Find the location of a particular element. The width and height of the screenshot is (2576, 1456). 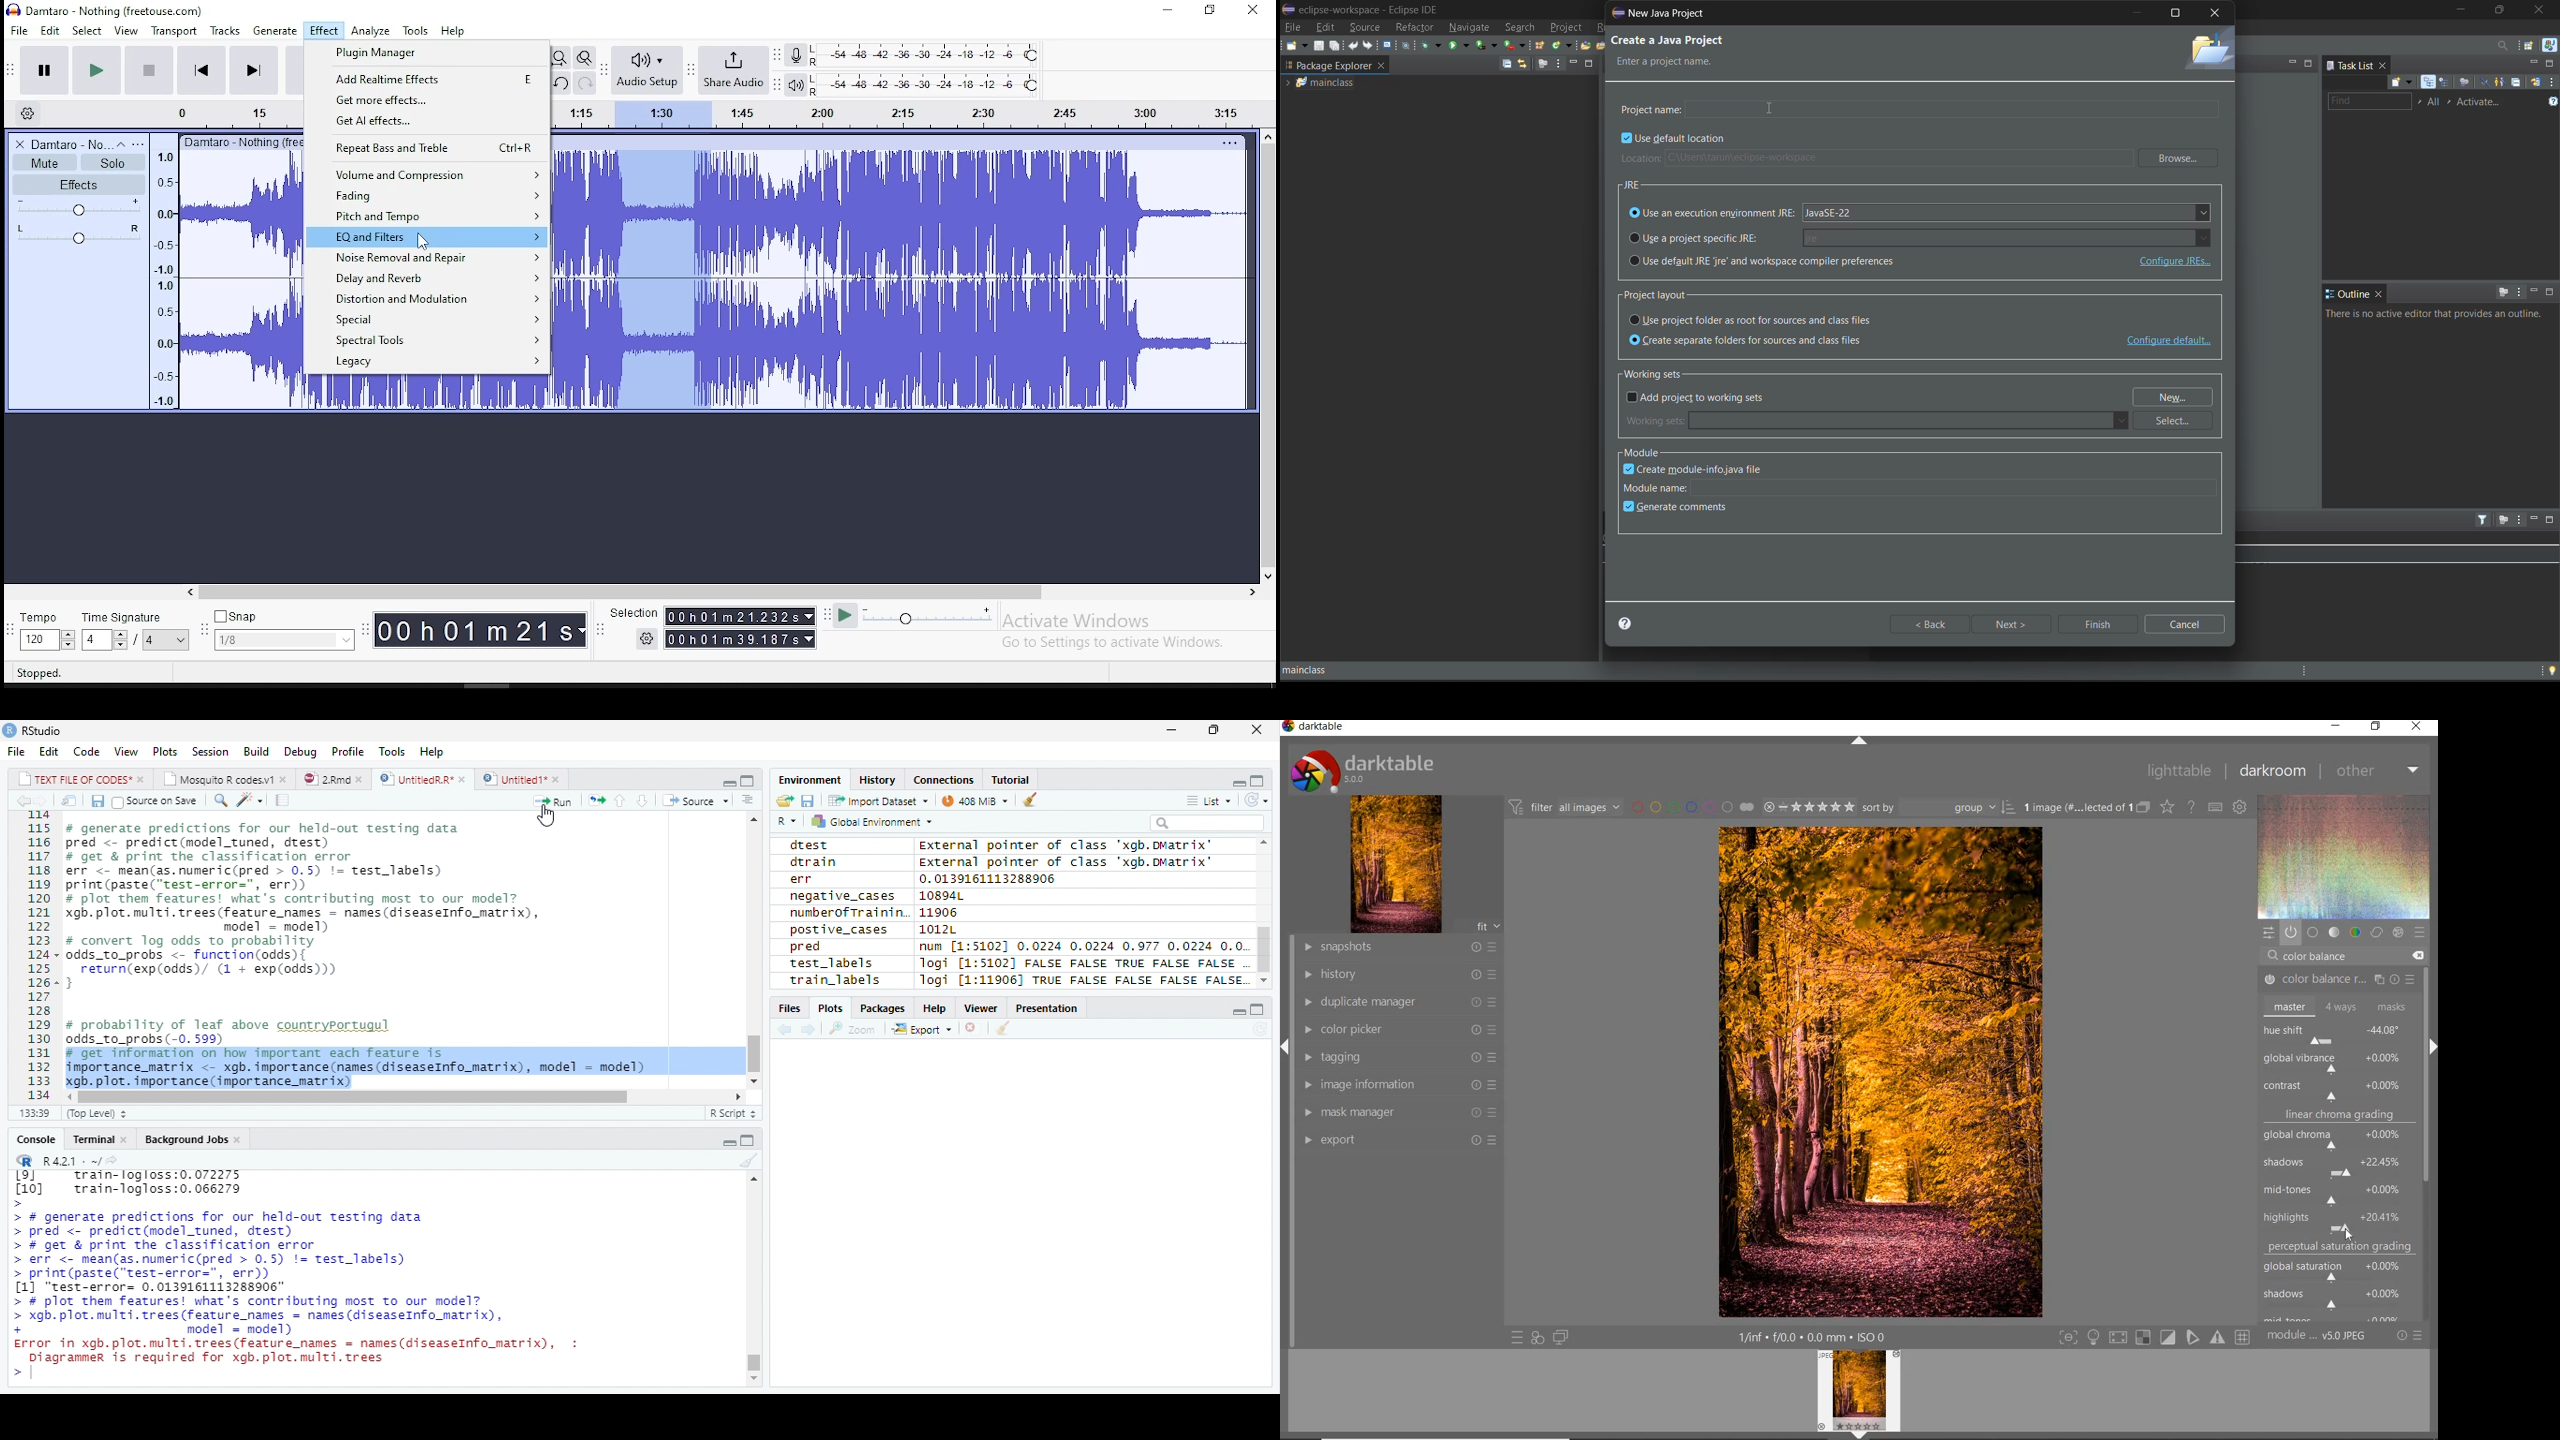

logi [1:5102] FALSE FALSE TRUE FALSE FALSE is located at coordinates (1082, 963).